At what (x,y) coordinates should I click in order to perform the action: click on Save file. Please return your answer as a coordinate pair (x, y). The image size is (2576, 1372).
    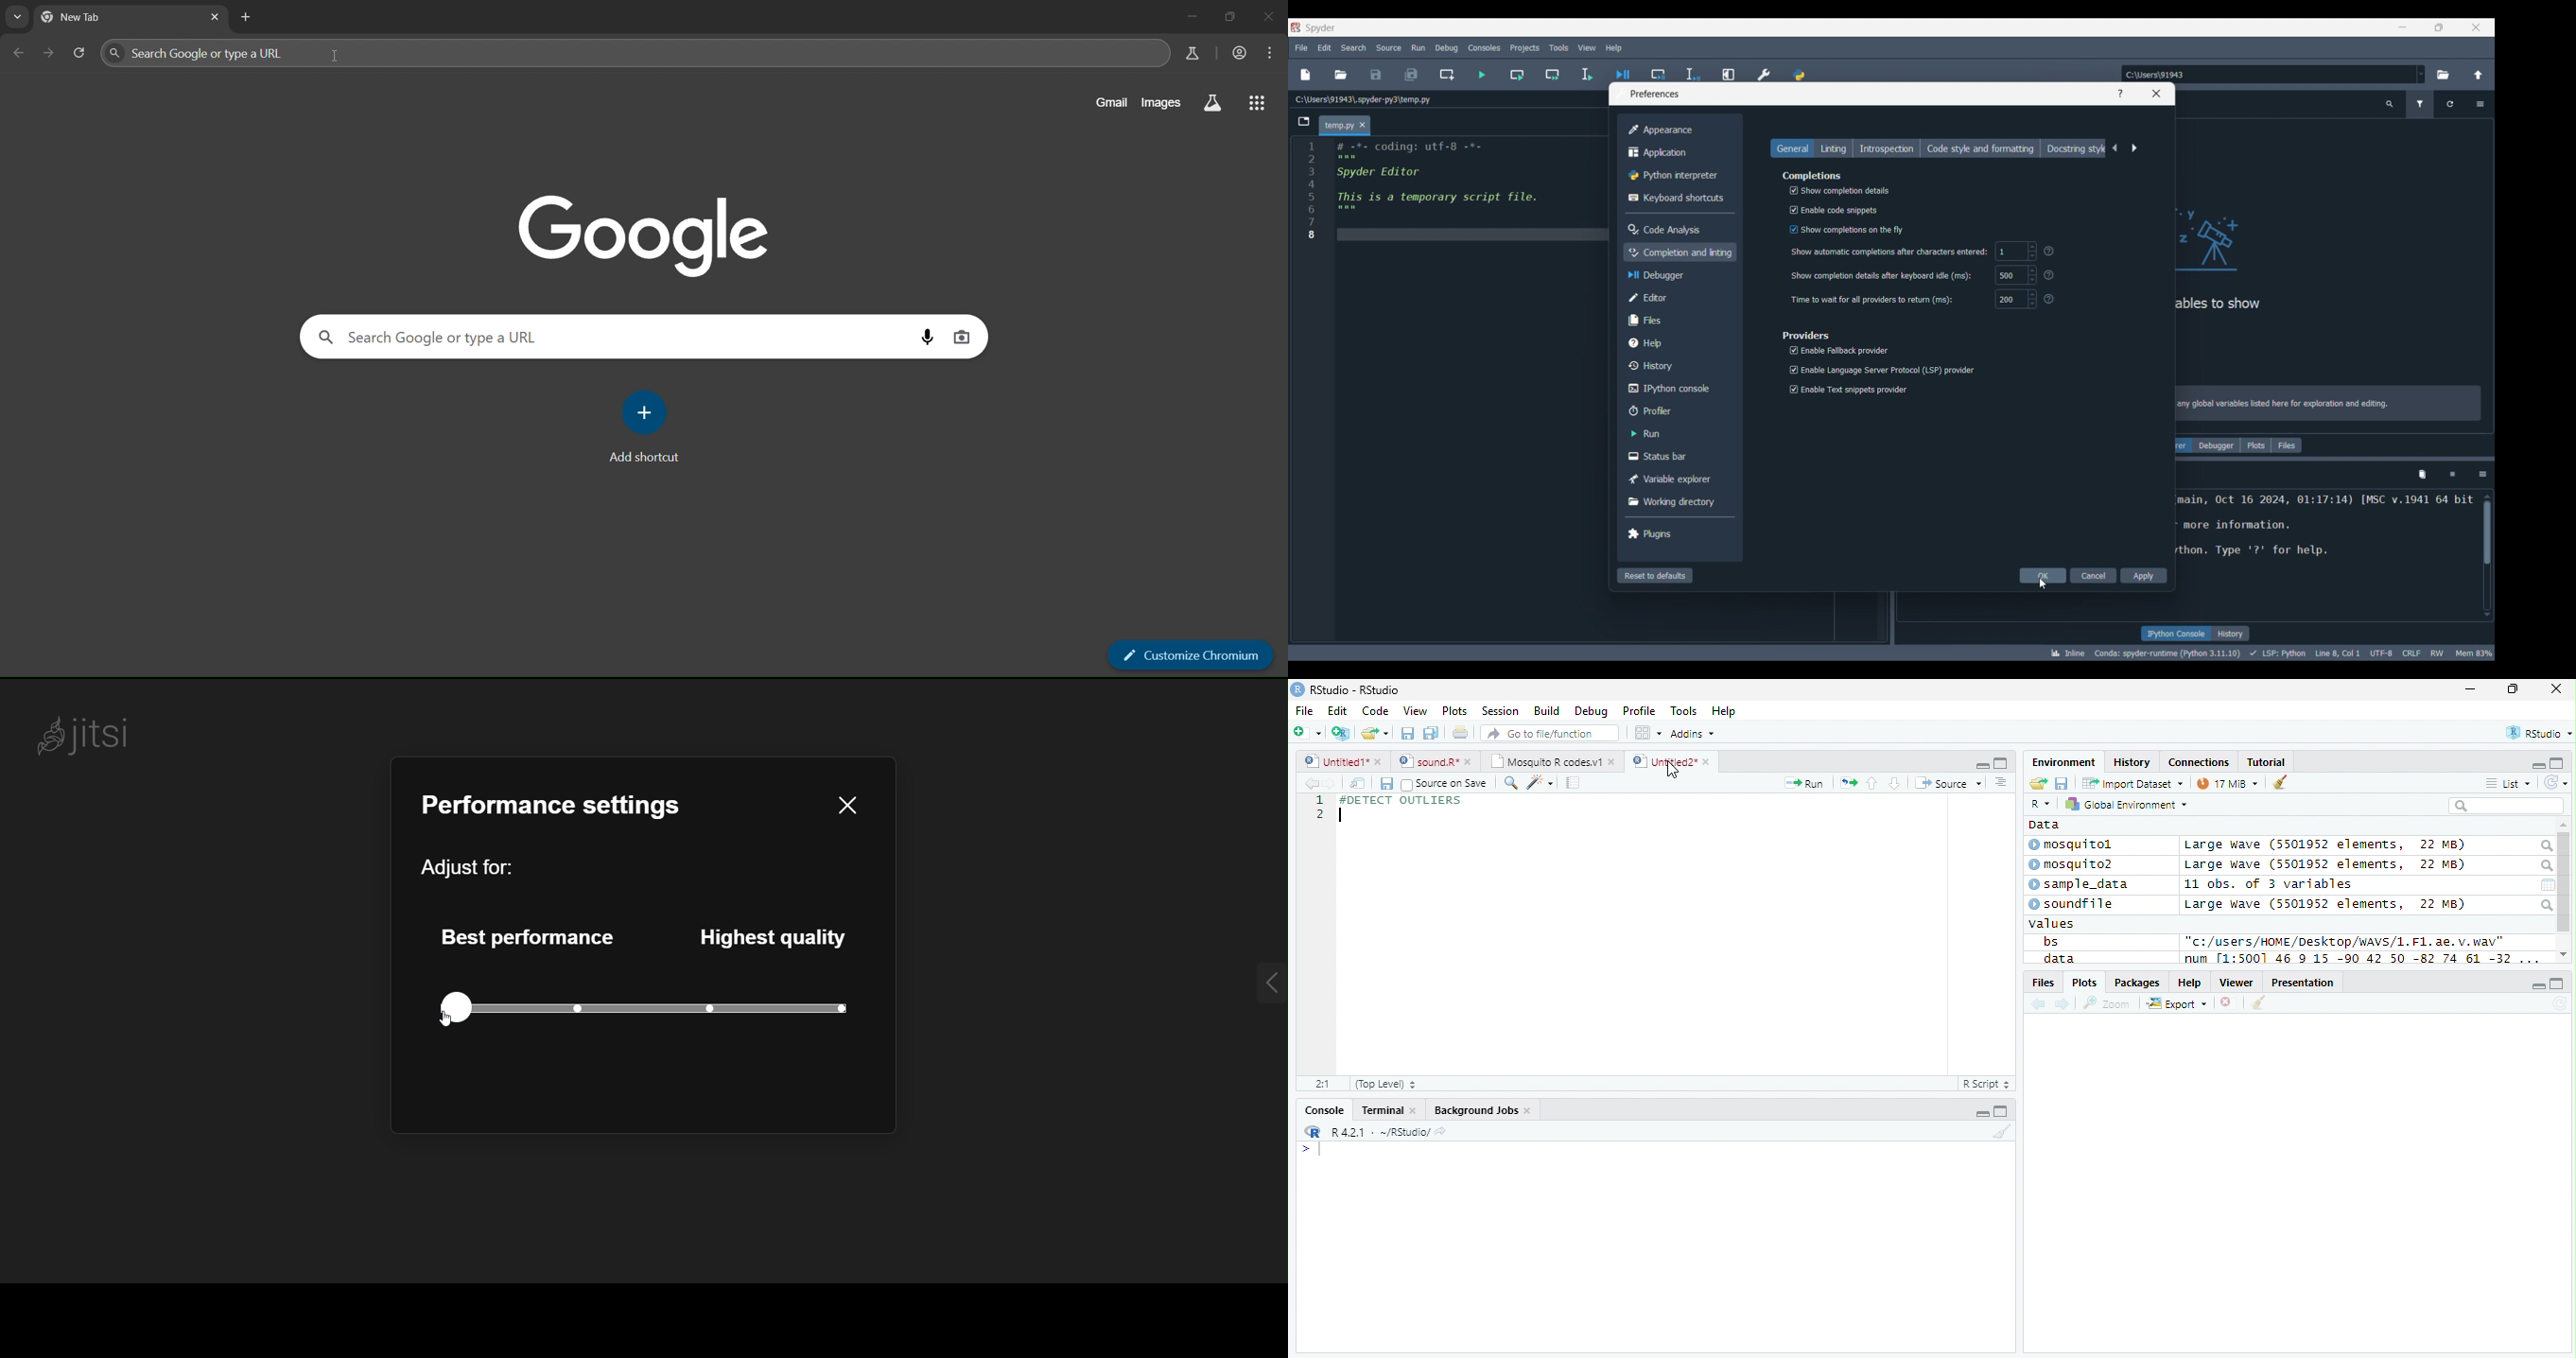
    Looking at the image, I should click on (1376, 75).